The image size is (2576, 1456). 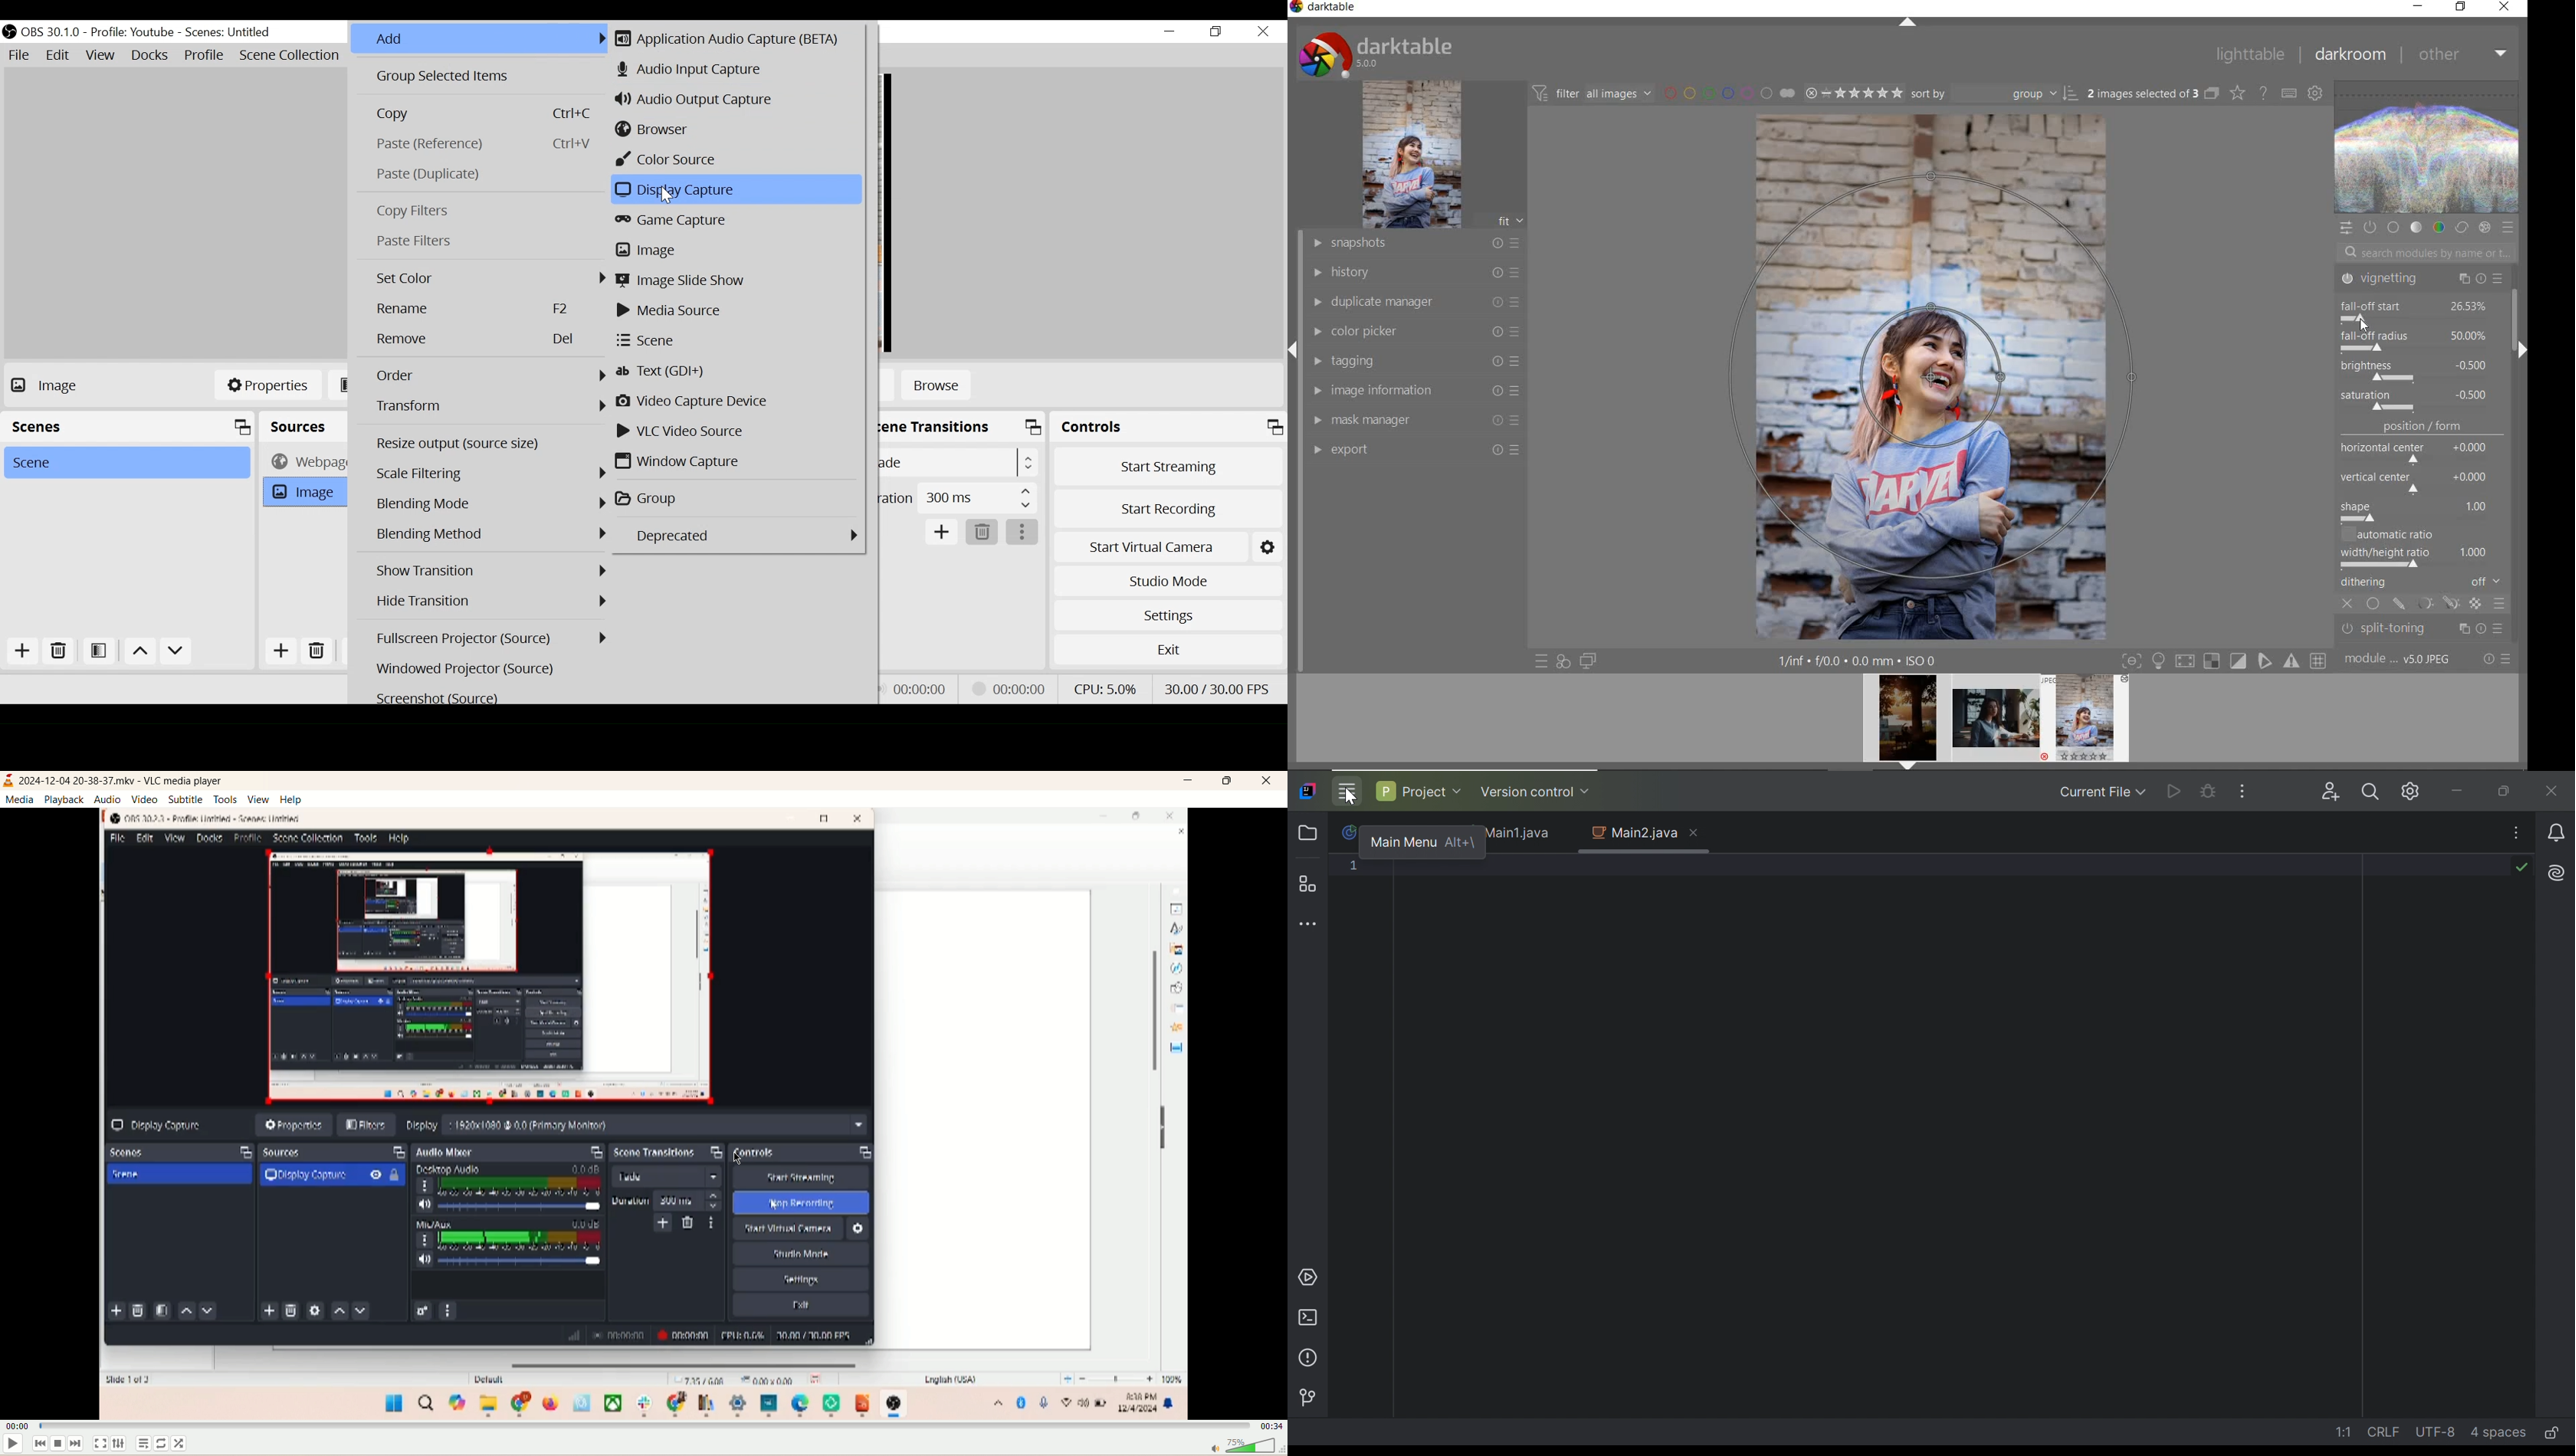 What do you see at coordinates (488, 278) in the screenshot?
I see `Set Color` at bounding box center [488, 278].